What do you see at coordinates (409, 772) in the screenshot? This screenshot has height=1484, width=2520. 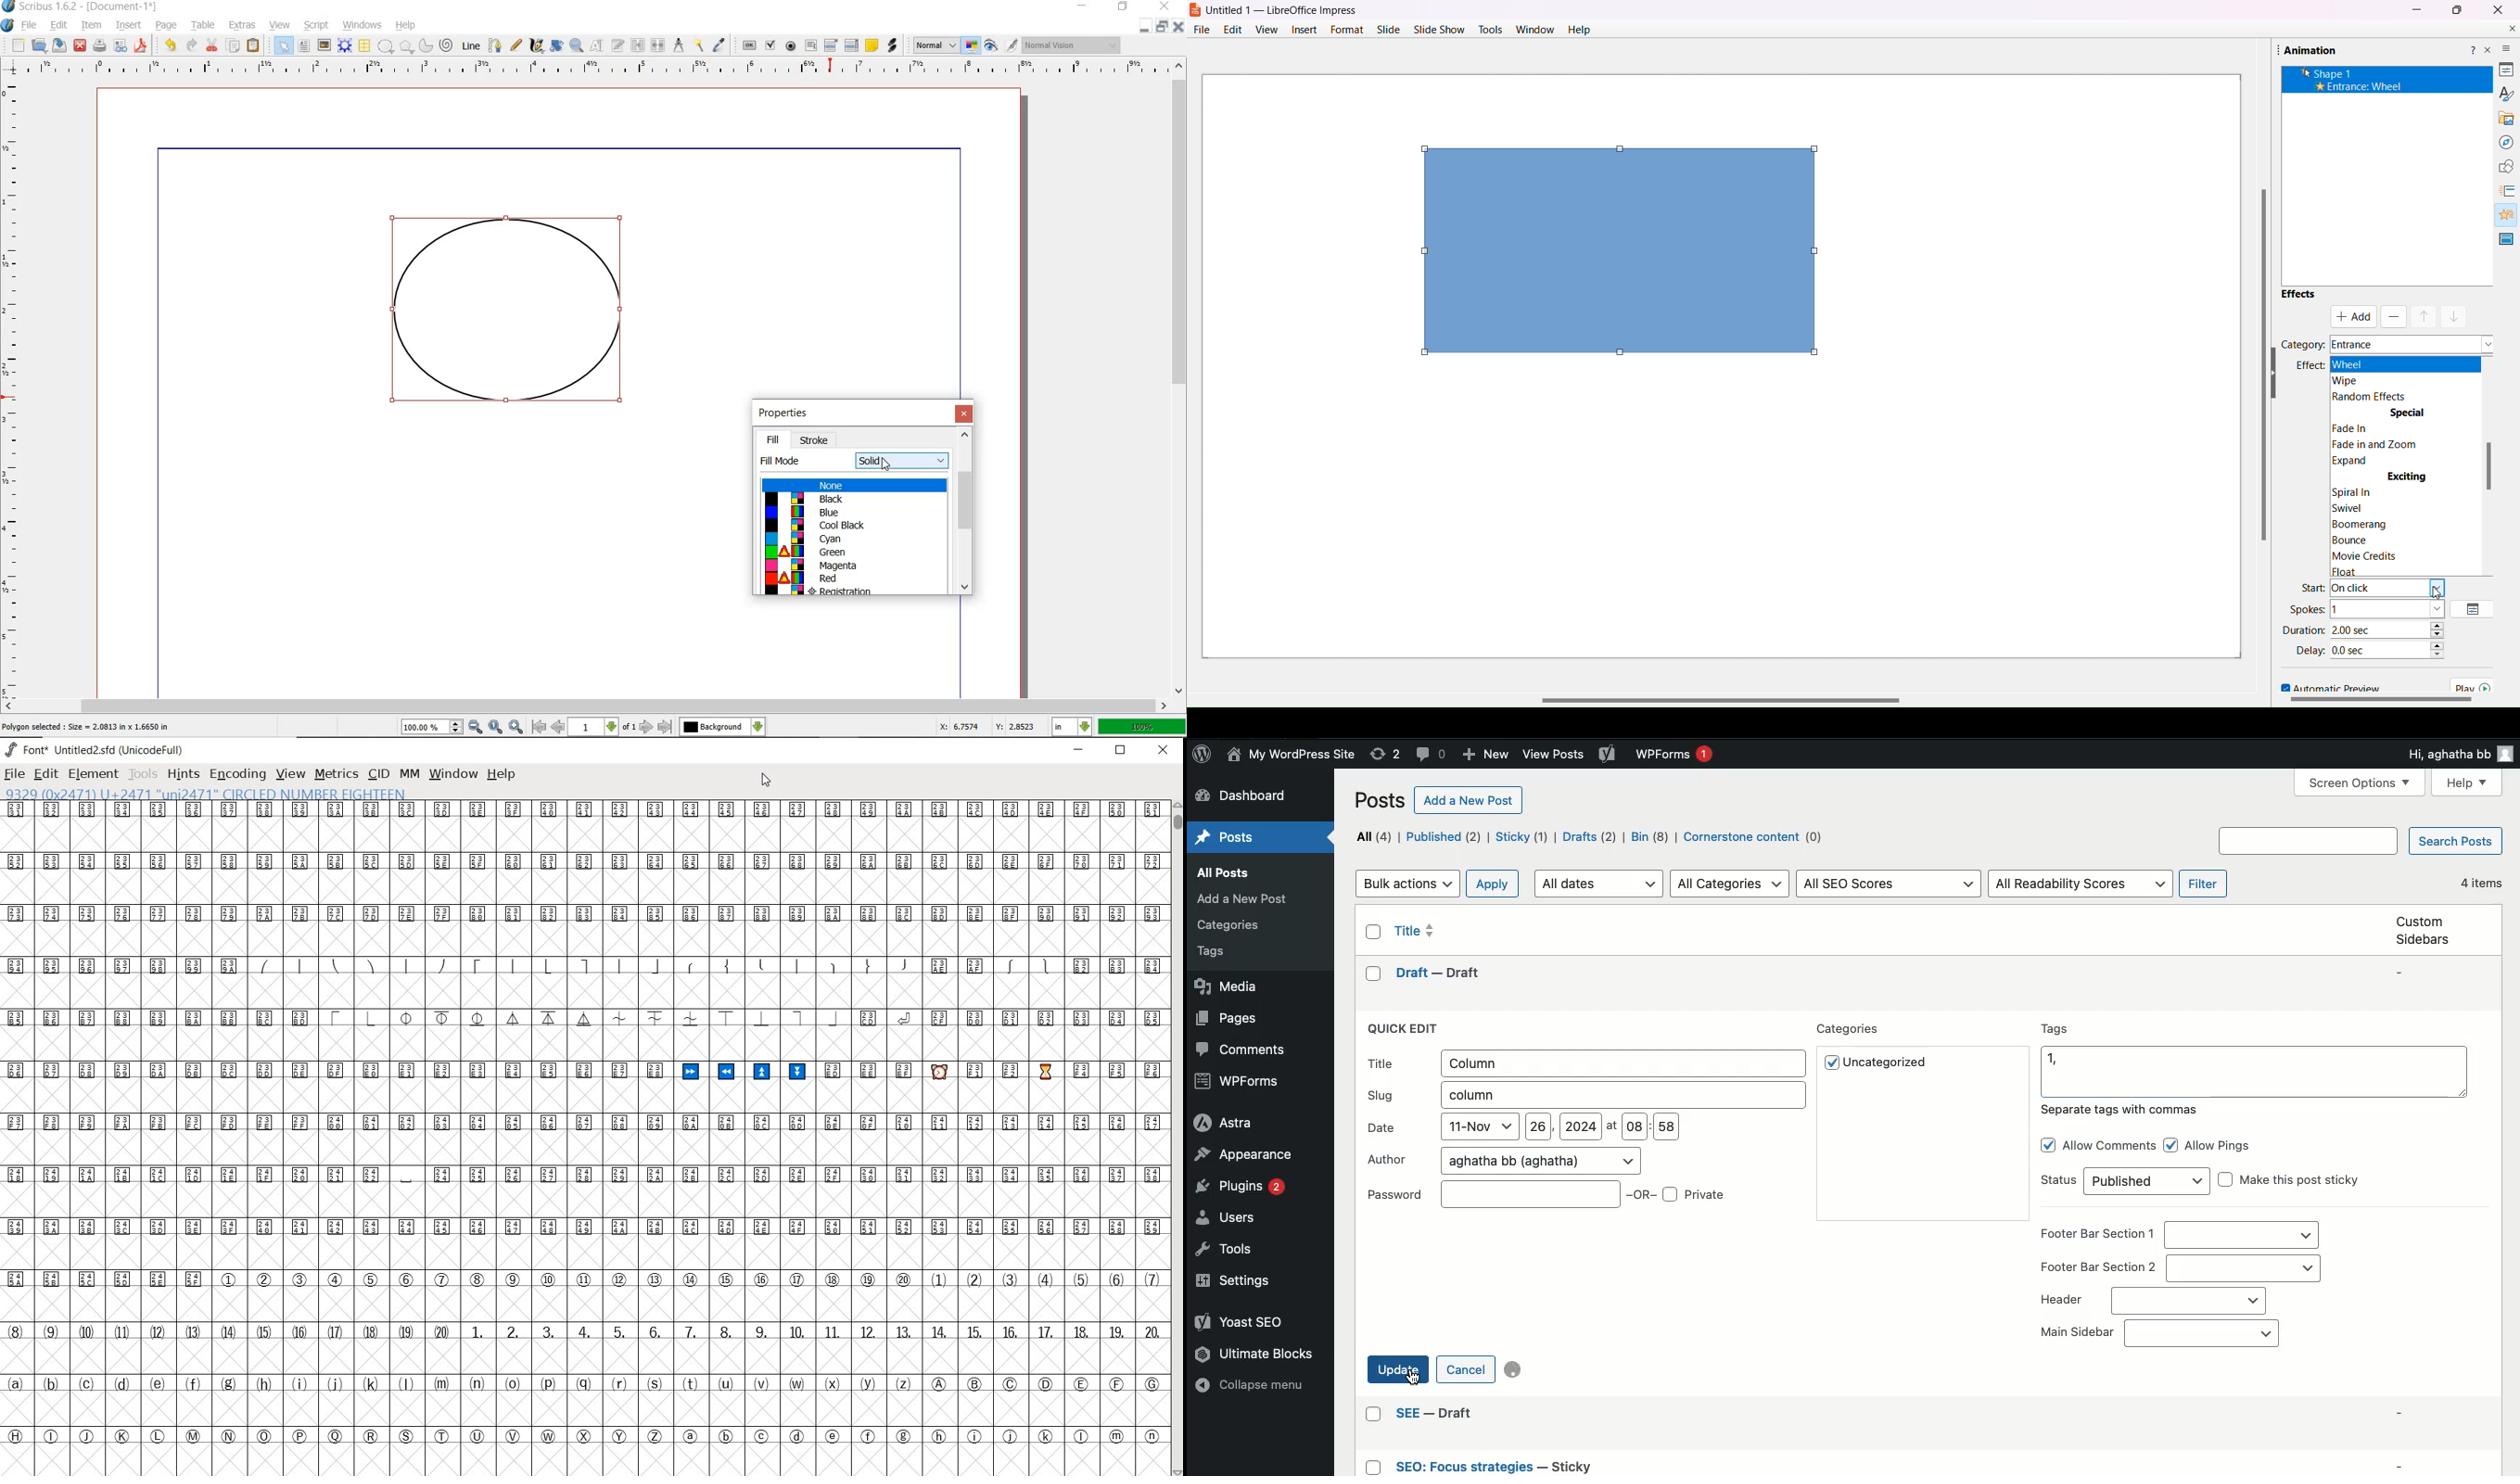 I see `mm` at bounding box center [409, 772].